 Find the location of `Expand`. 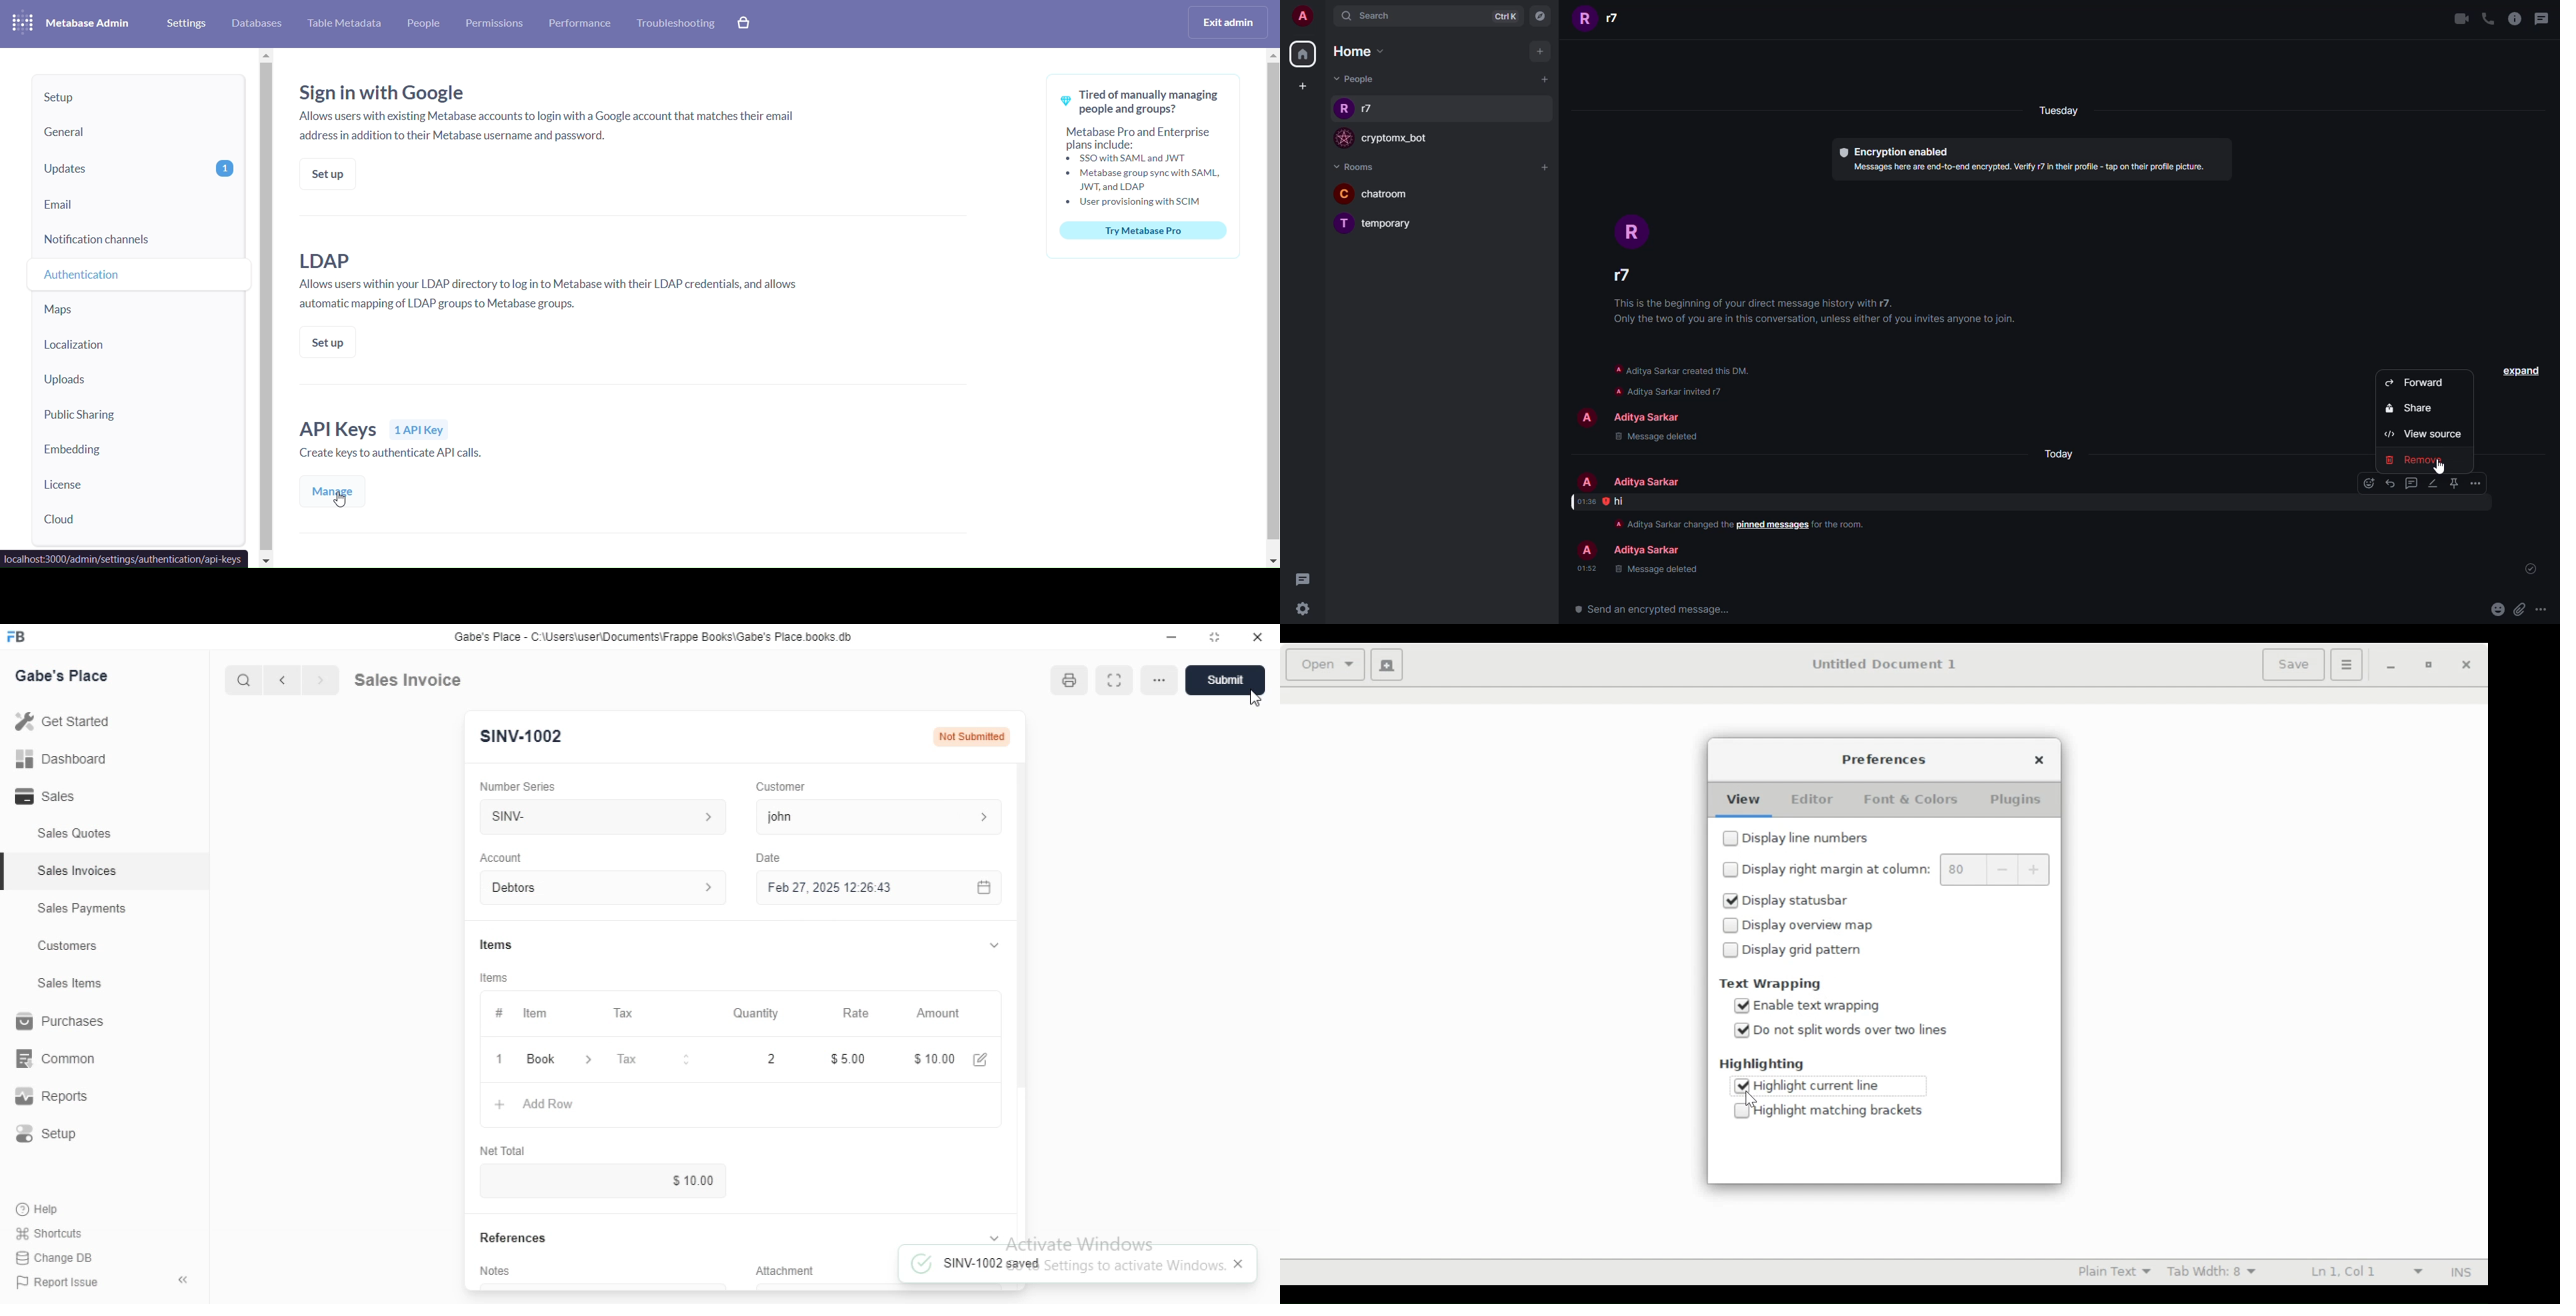

Expand is located at coordinates (1215, 638).